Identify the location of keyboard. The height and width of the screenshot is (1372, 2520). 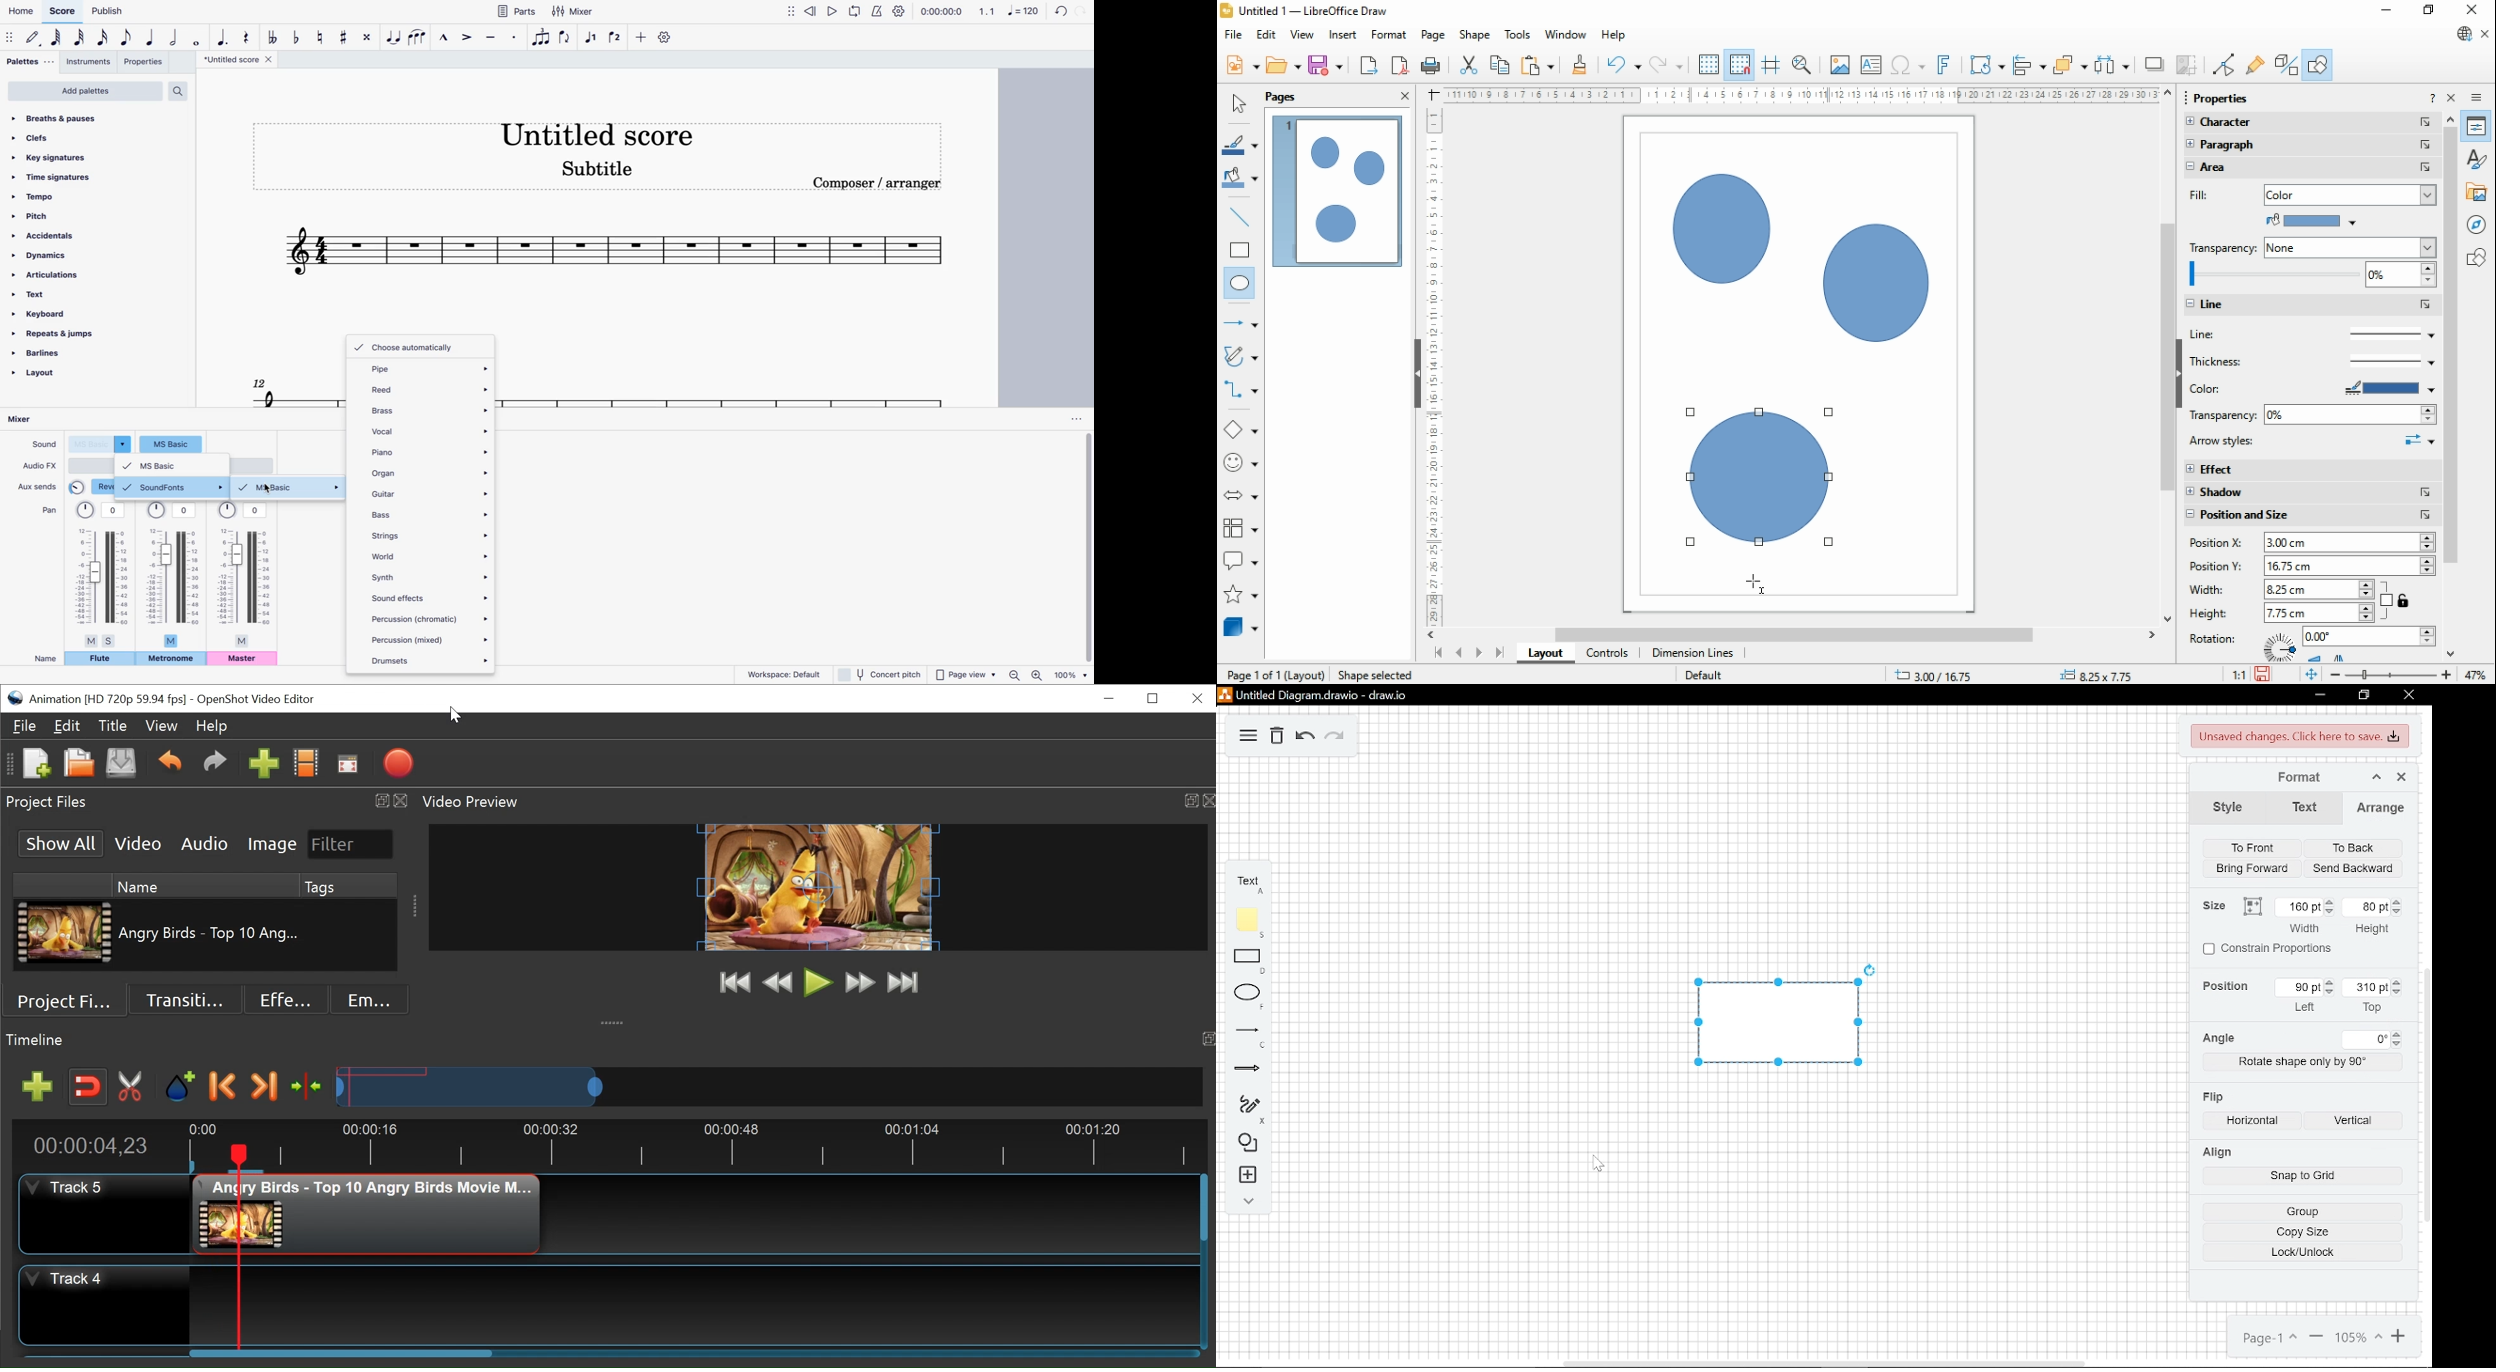
(46, 313).